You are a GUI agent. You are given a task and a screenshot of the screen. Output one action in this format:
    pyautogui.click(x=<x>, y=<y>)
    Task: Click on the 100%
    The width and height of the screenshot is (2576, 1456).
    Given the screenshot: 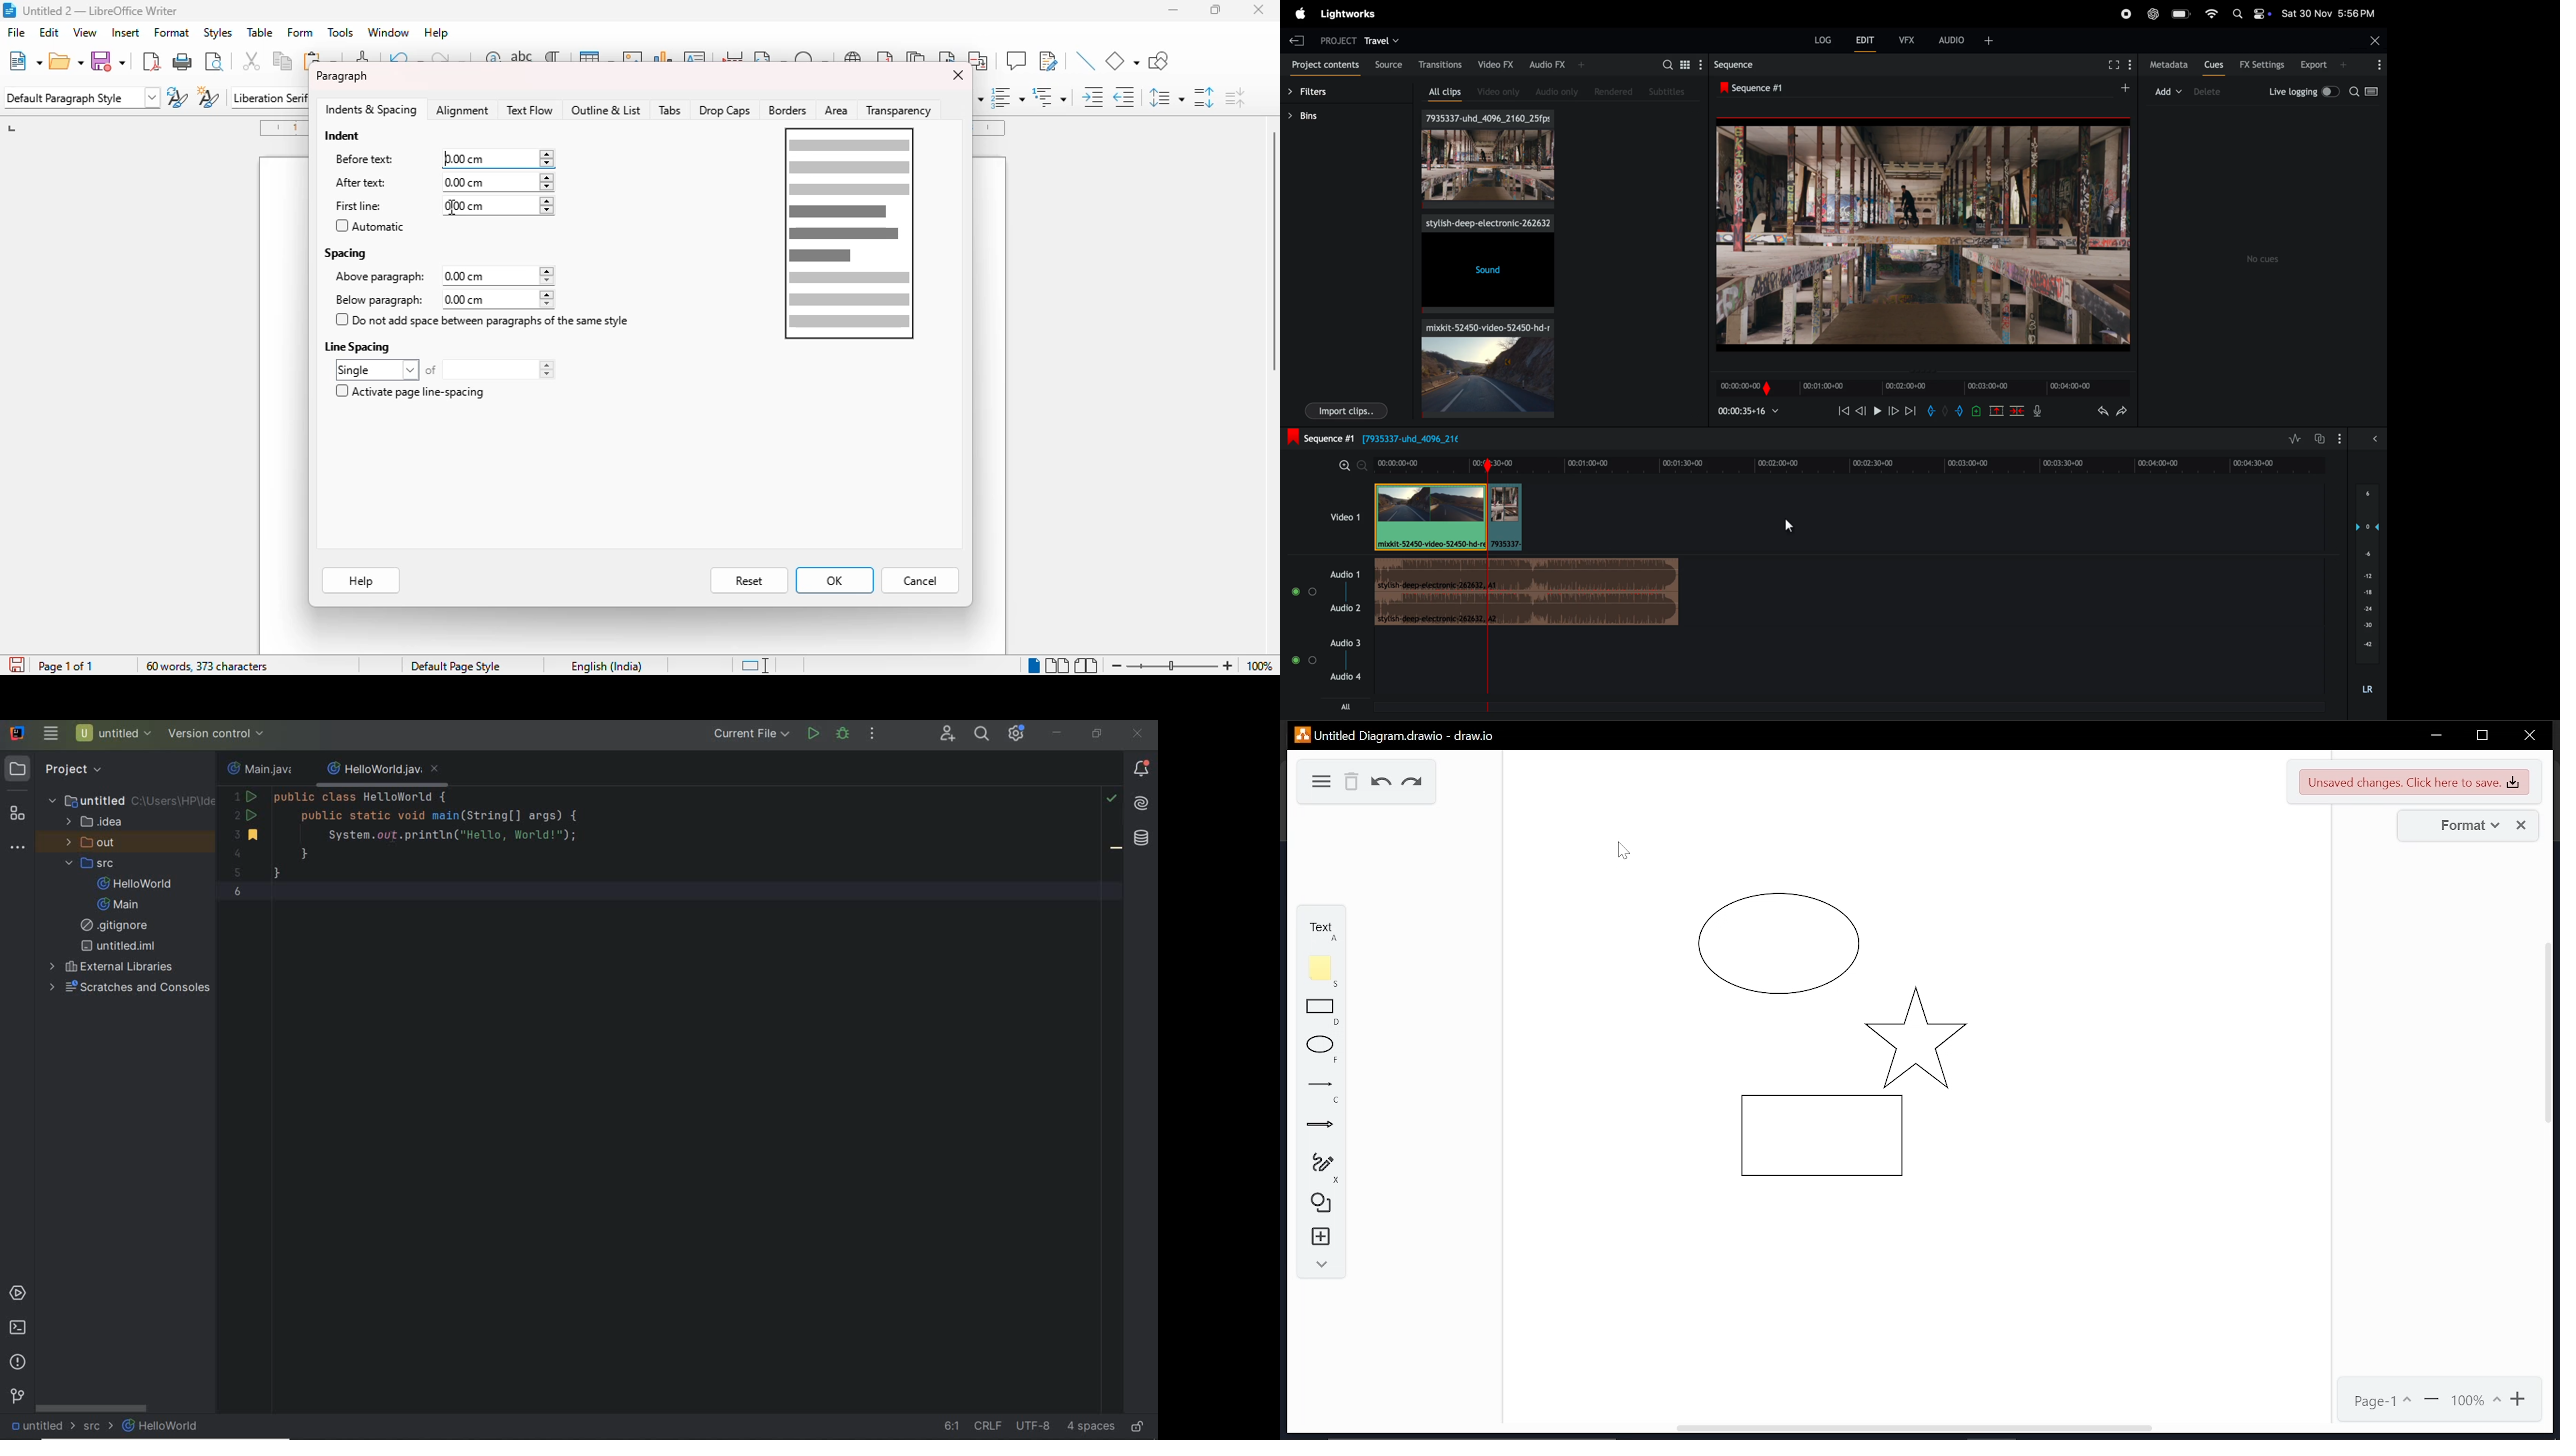 What is the action you would take?
    pyautogui.click(x=2475, y=1400)
    